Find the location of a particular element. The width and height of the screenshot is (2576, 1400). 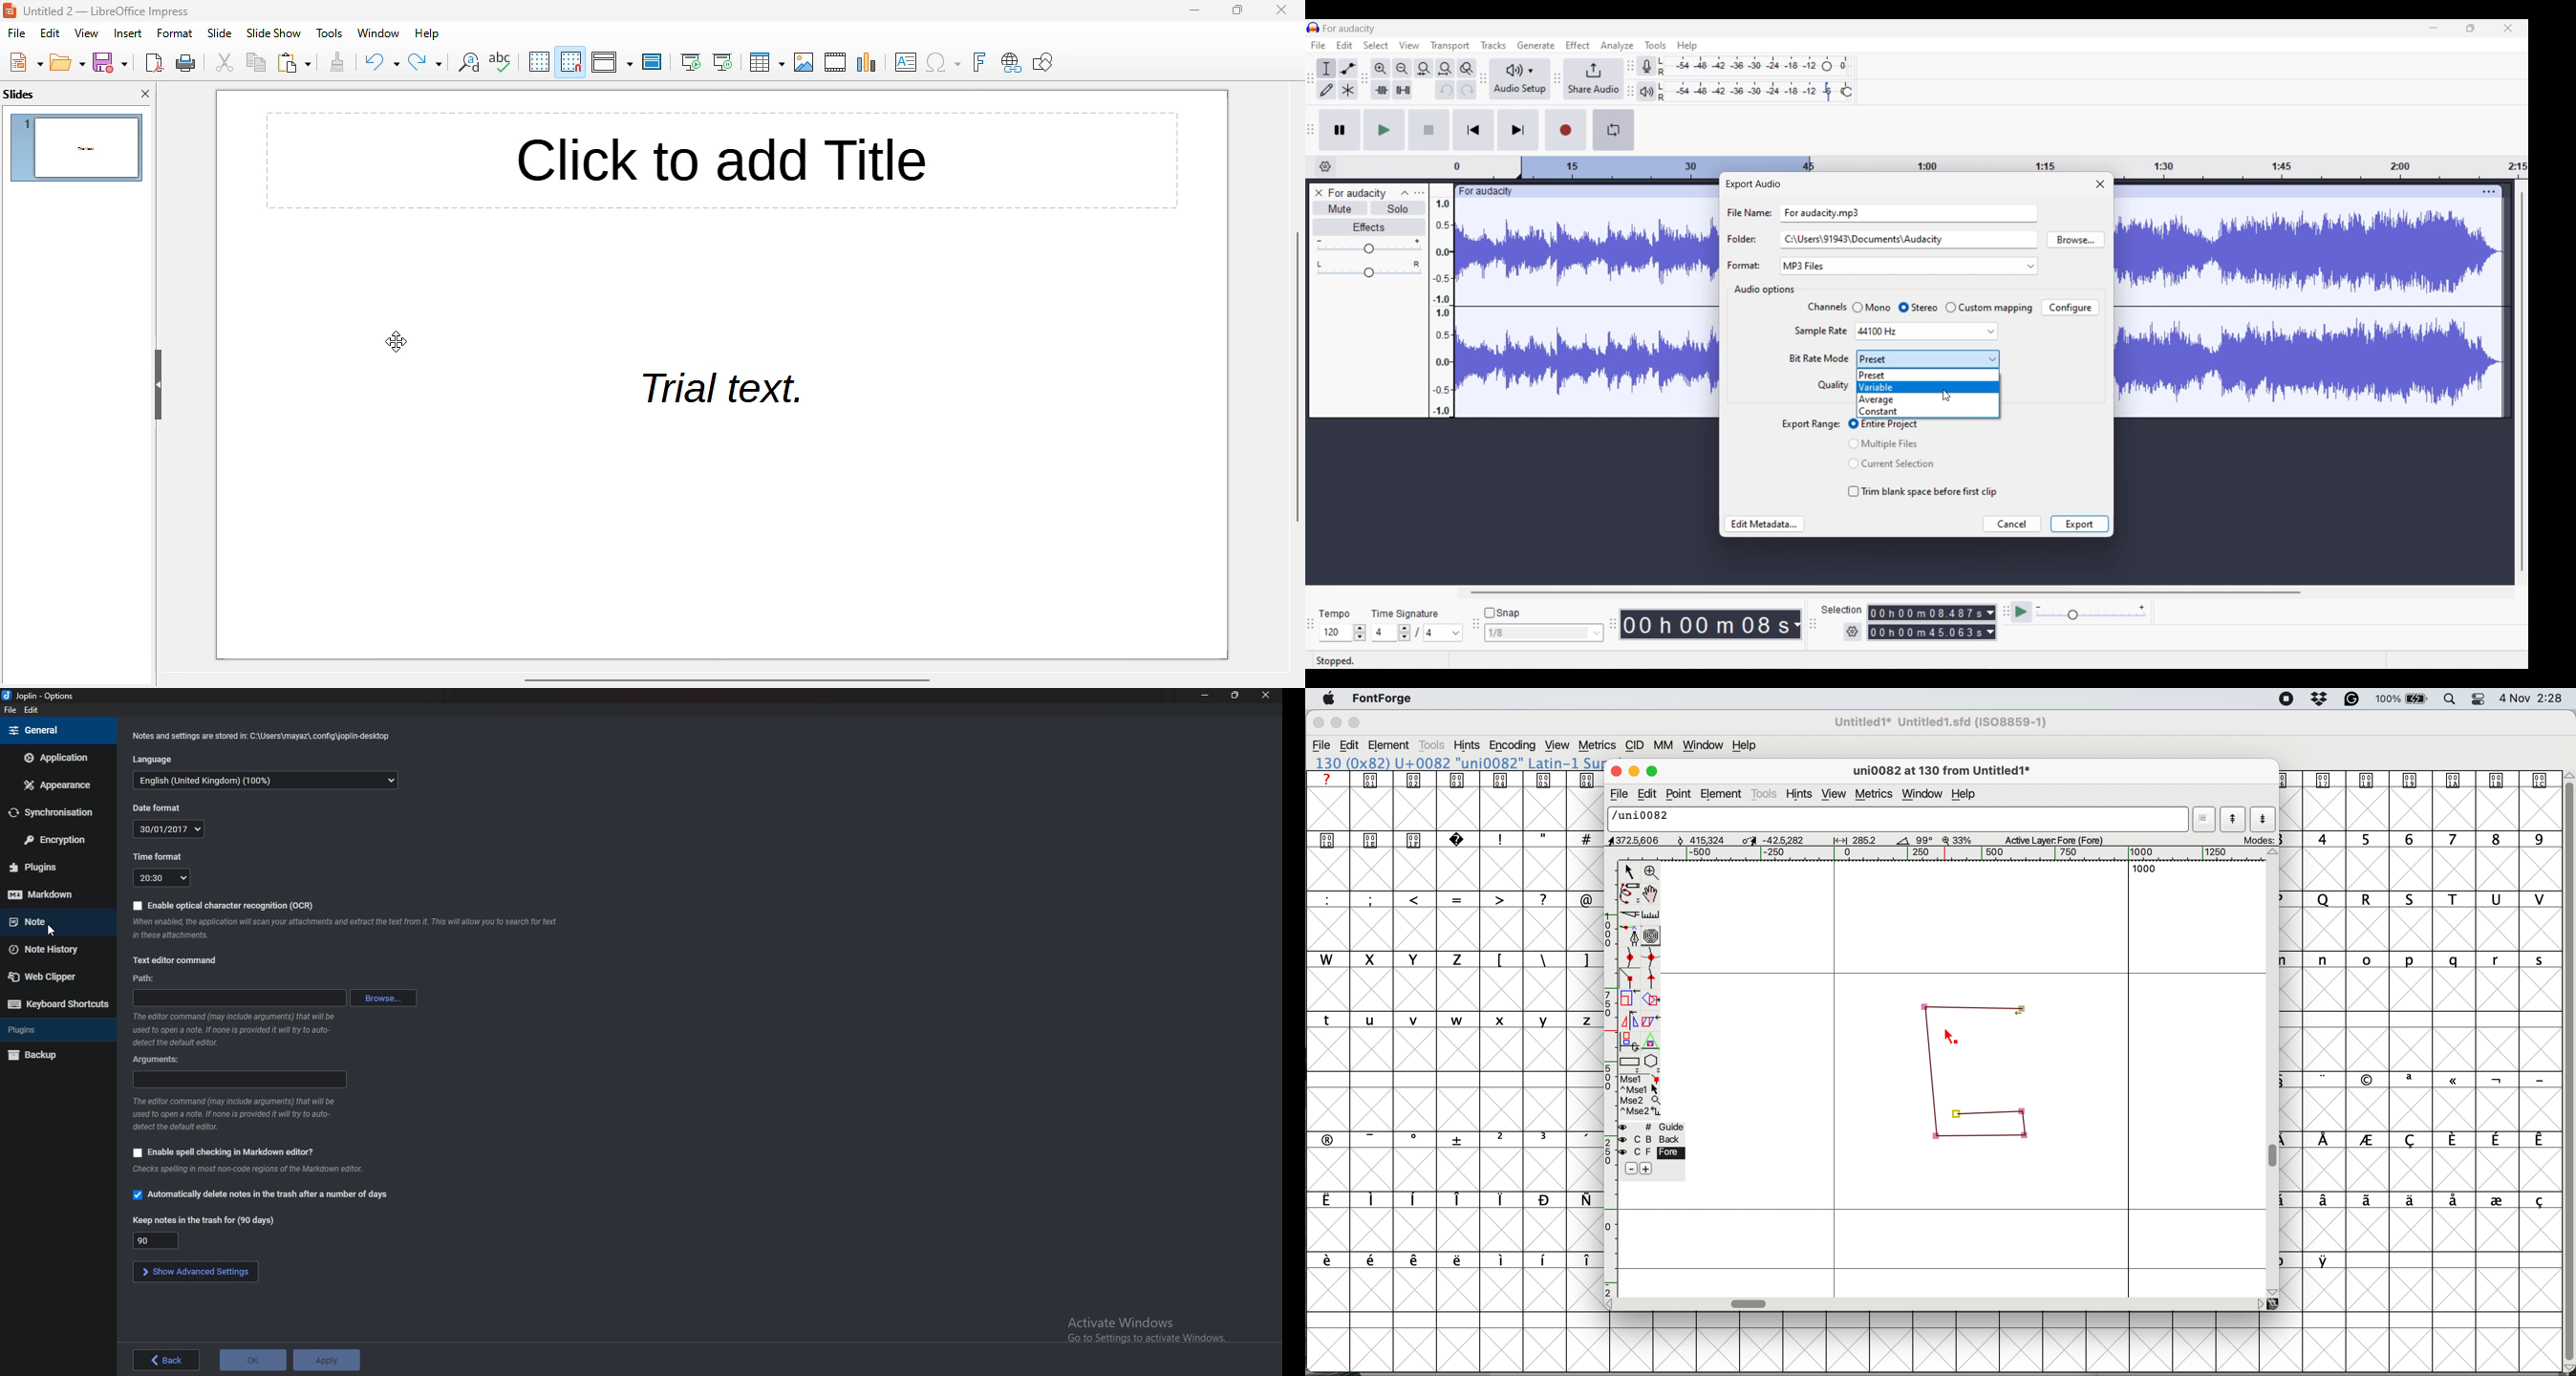

help is located at coordinates (426, 33).